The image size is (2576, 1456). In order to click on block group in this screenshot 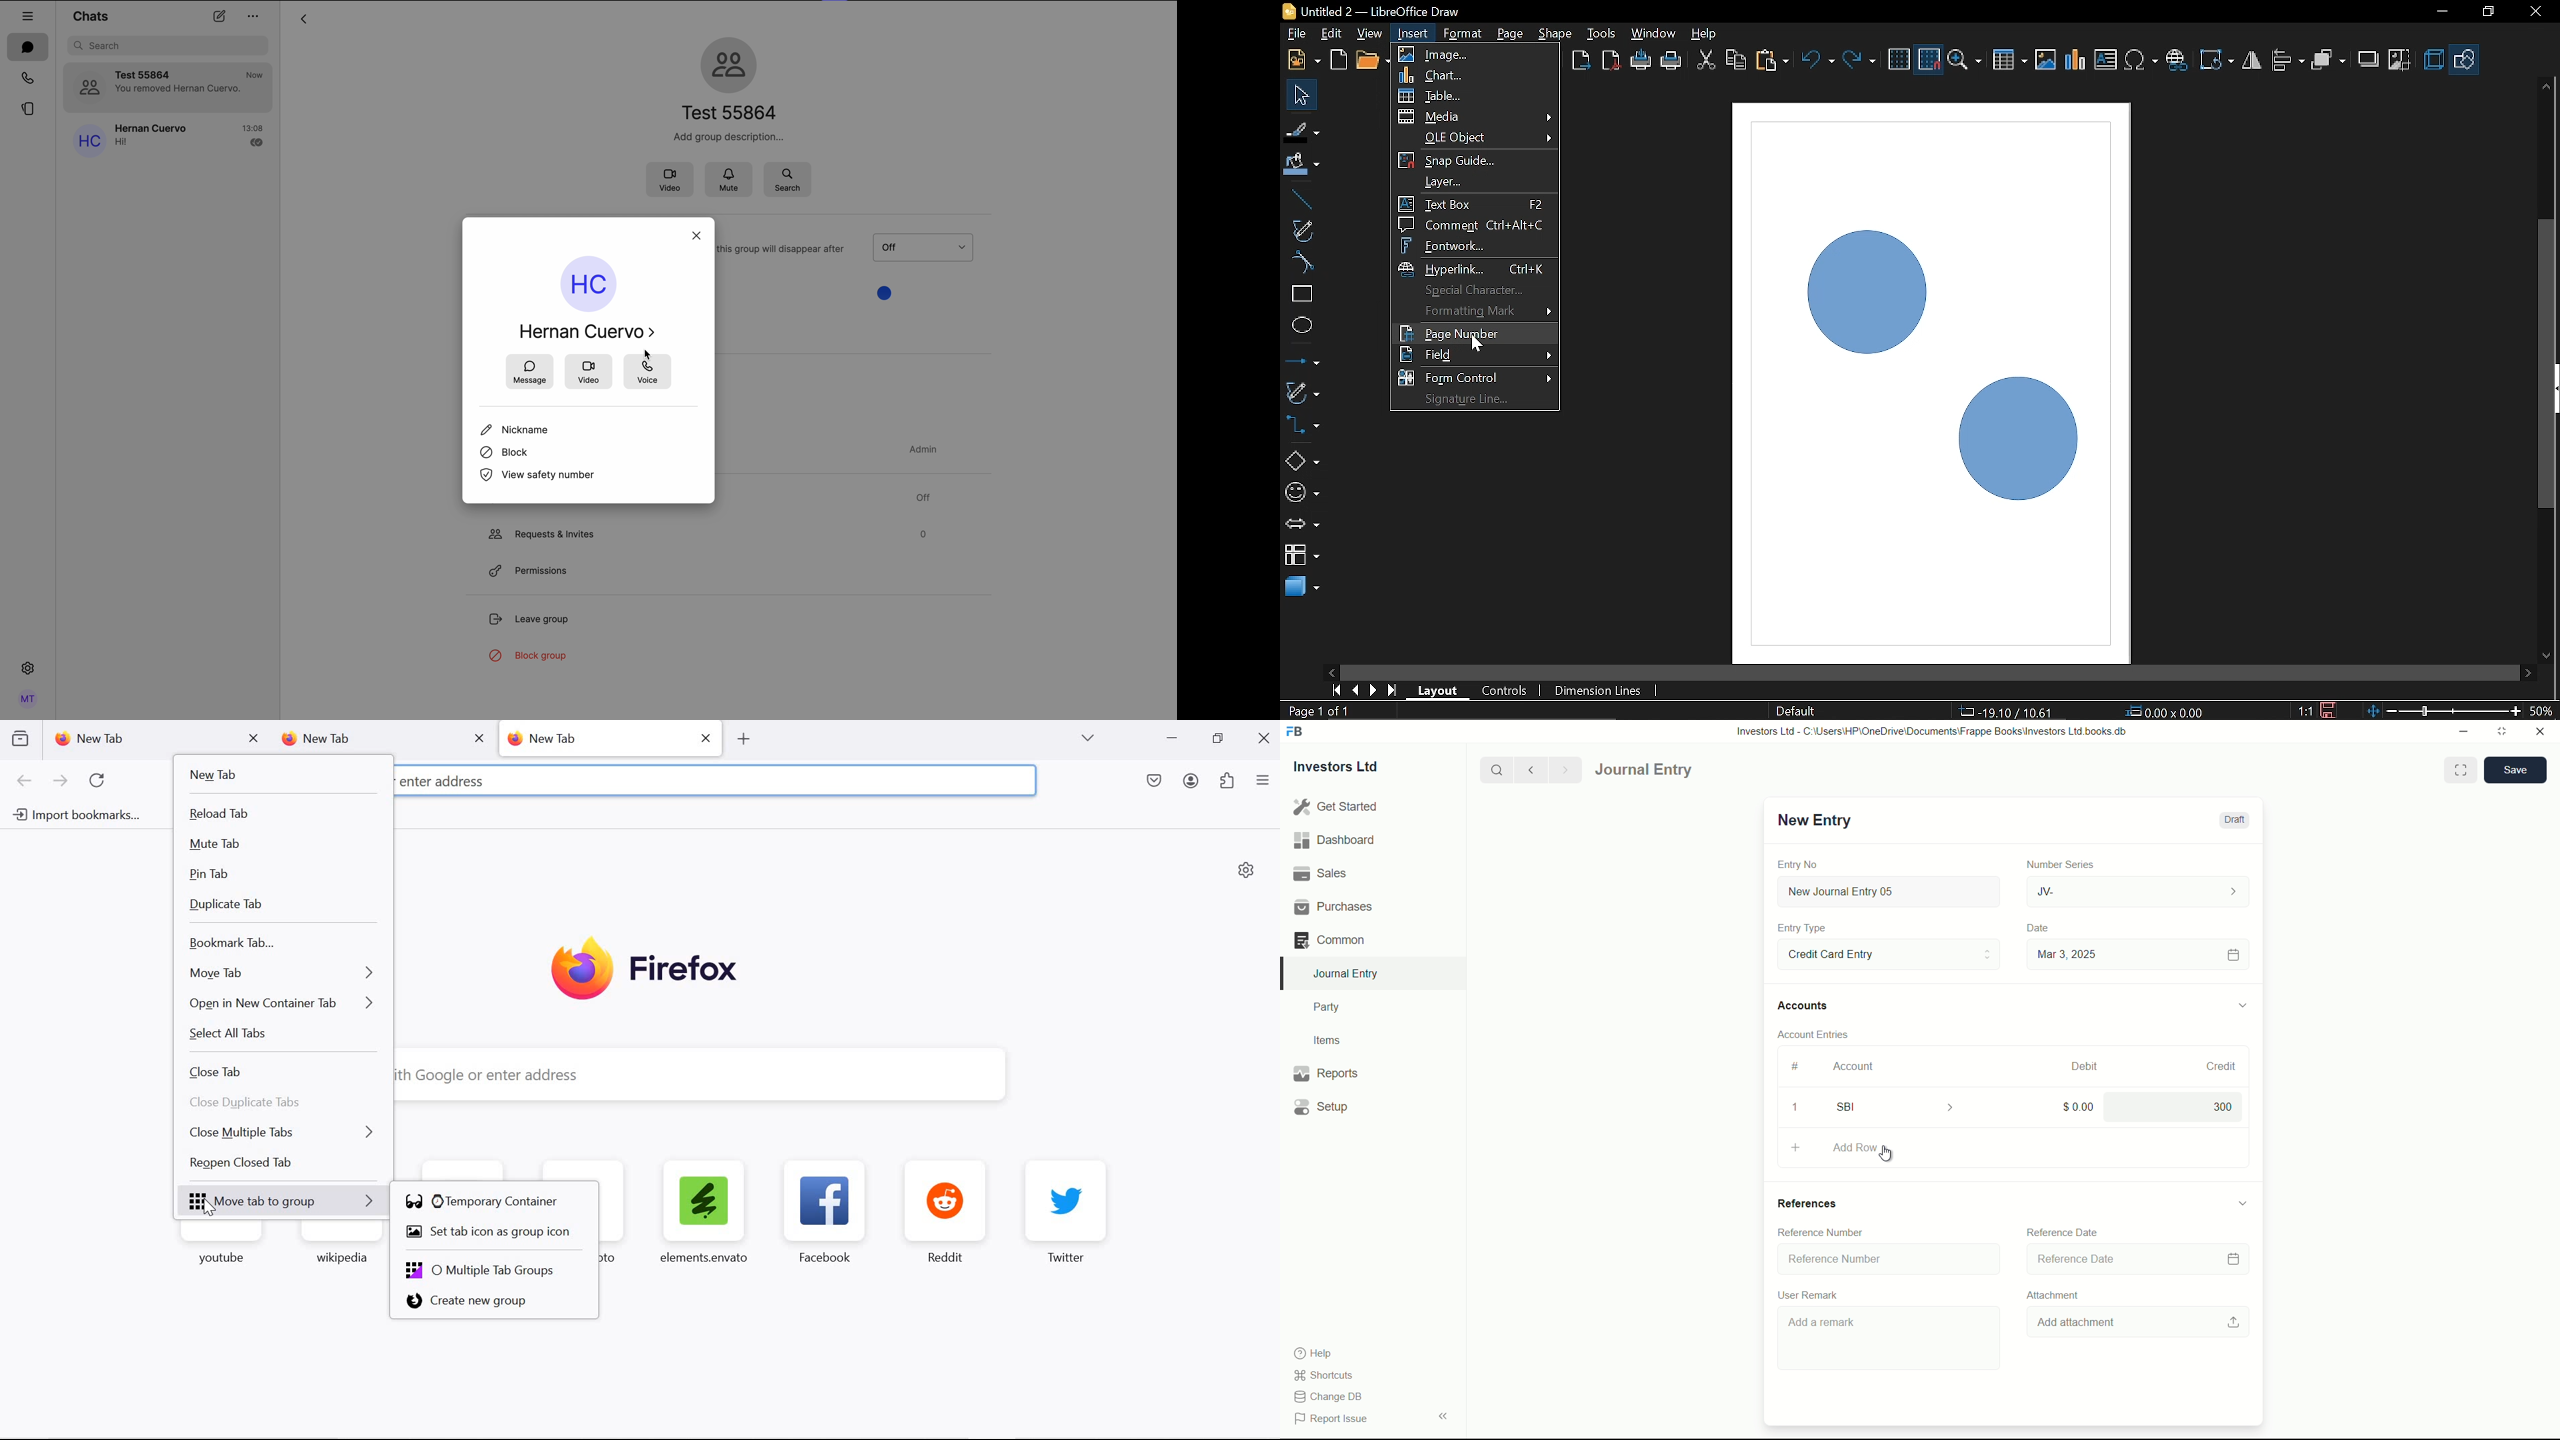, I will do `click(531, 657)`.